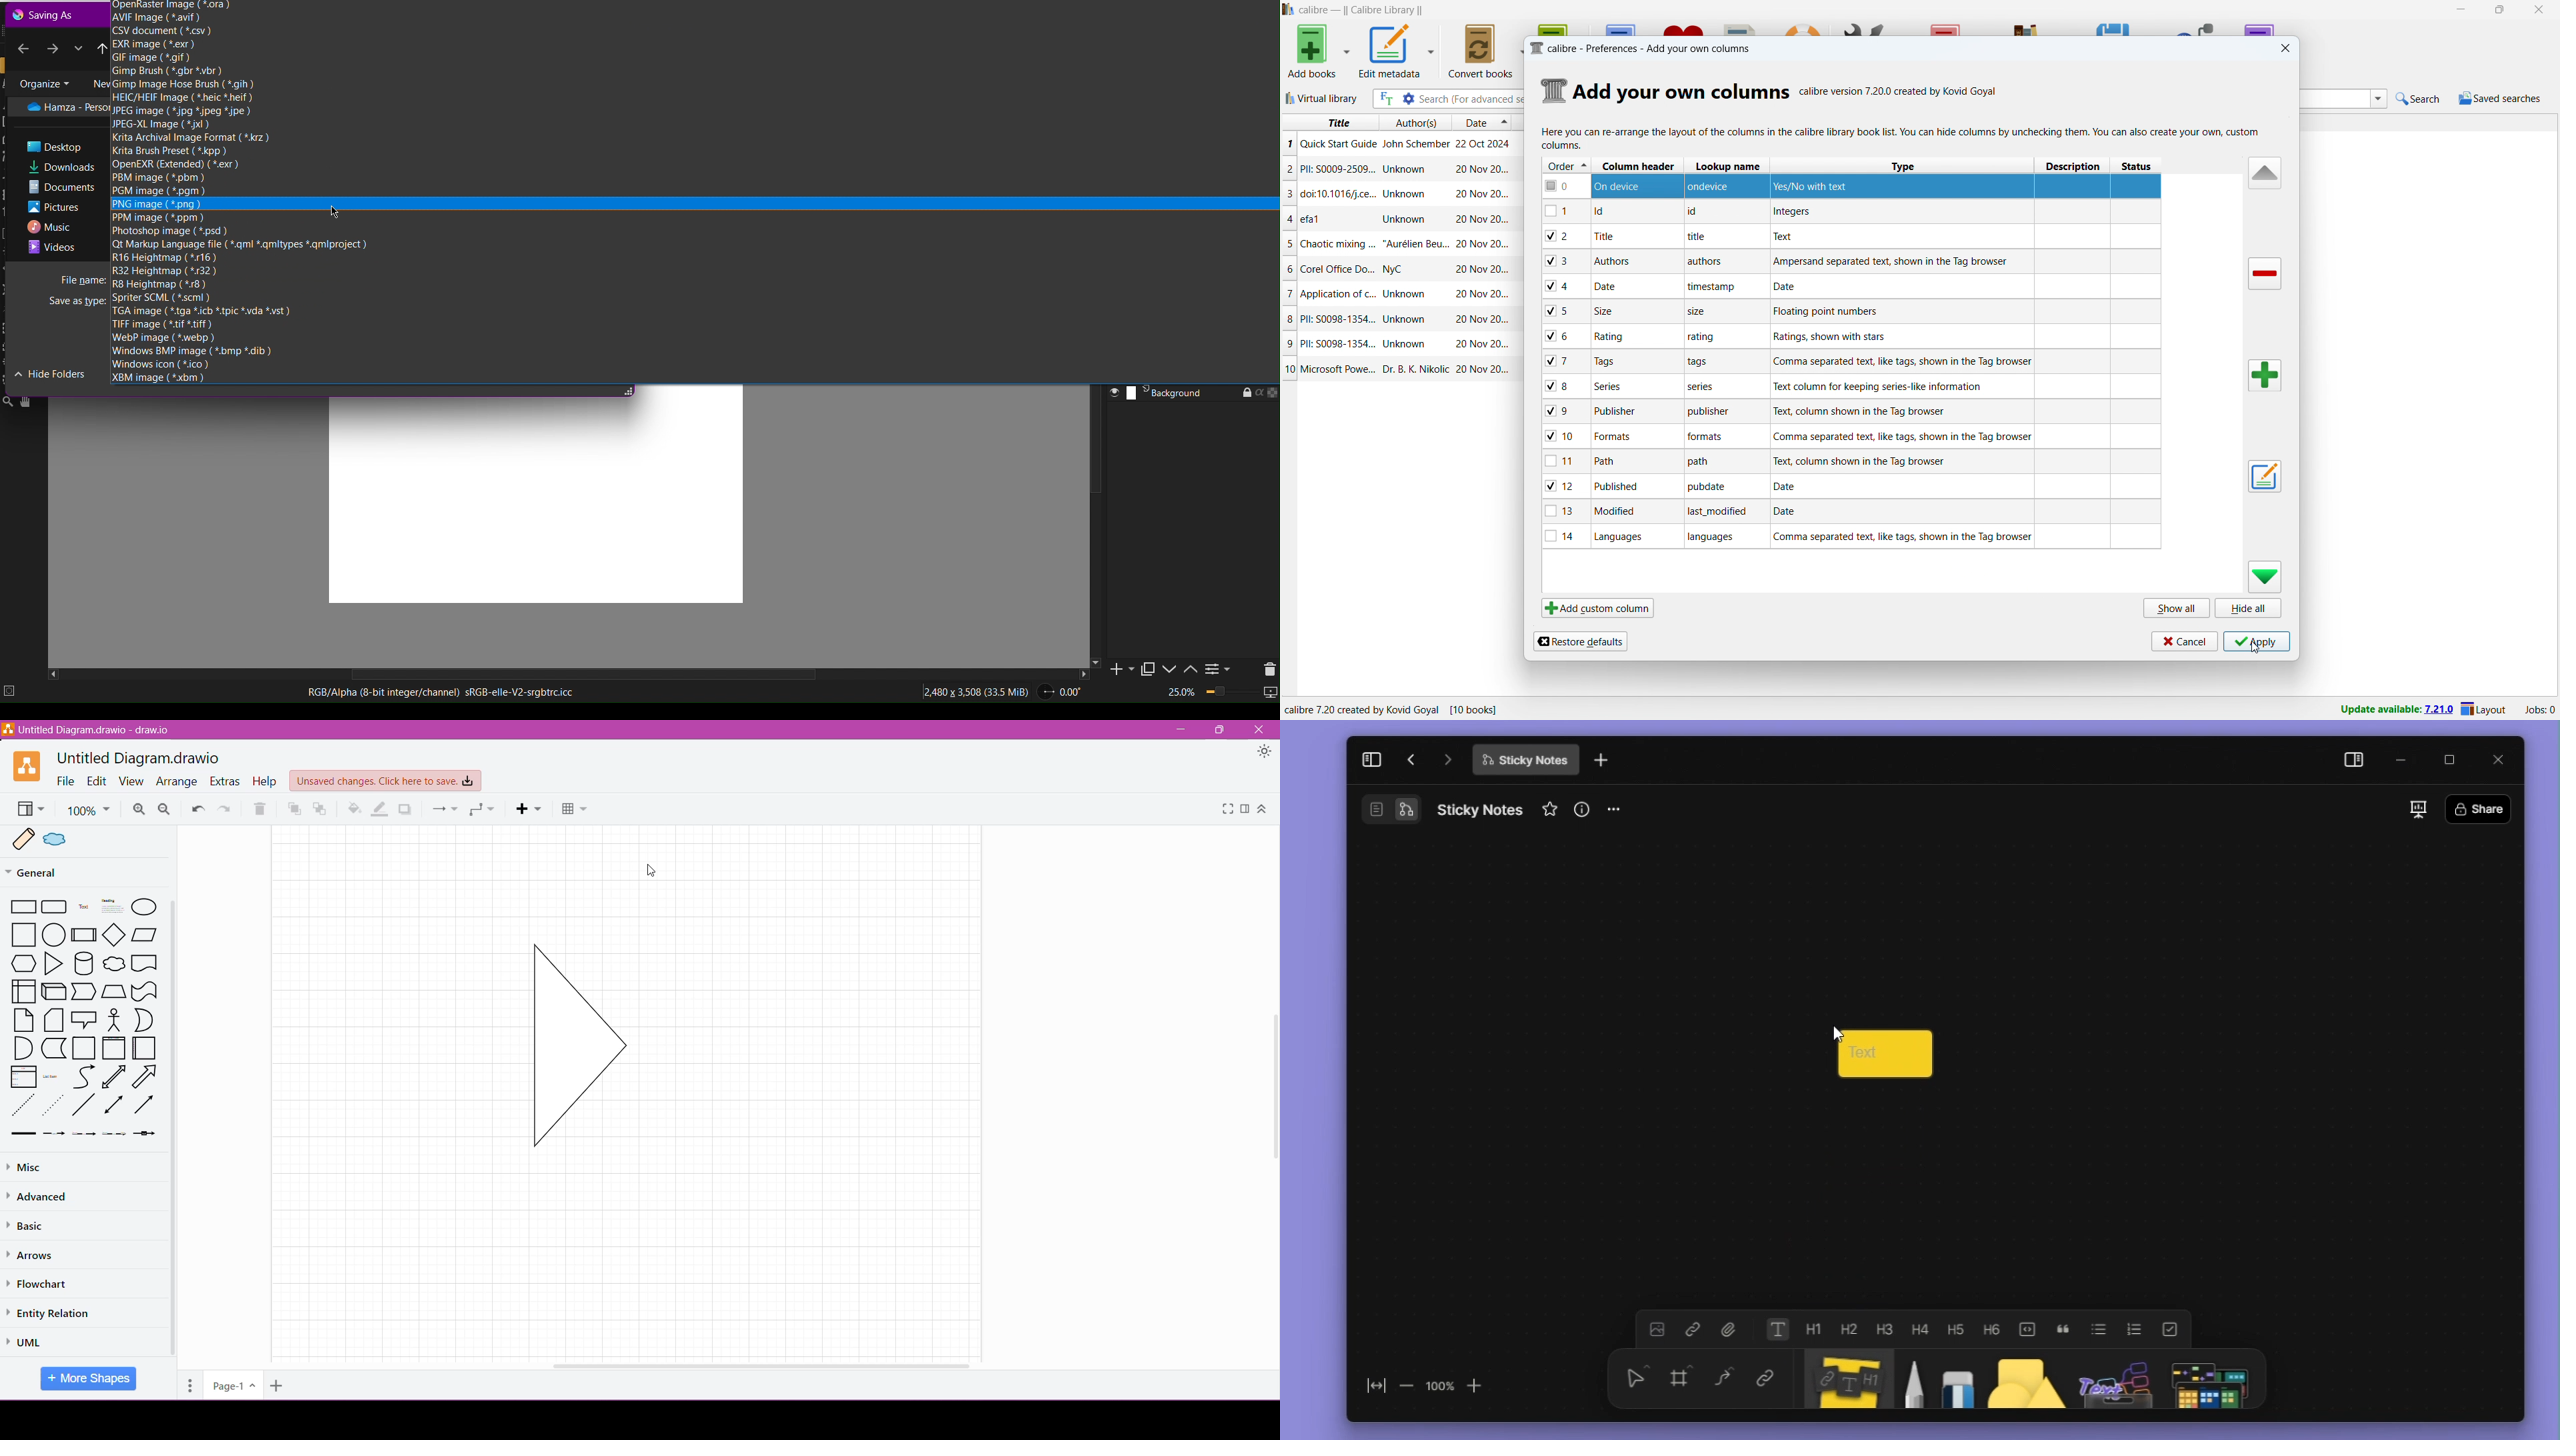 This screenshot has width=2576, height=1456. I want to click on Add Pages, so click(277, 1386).